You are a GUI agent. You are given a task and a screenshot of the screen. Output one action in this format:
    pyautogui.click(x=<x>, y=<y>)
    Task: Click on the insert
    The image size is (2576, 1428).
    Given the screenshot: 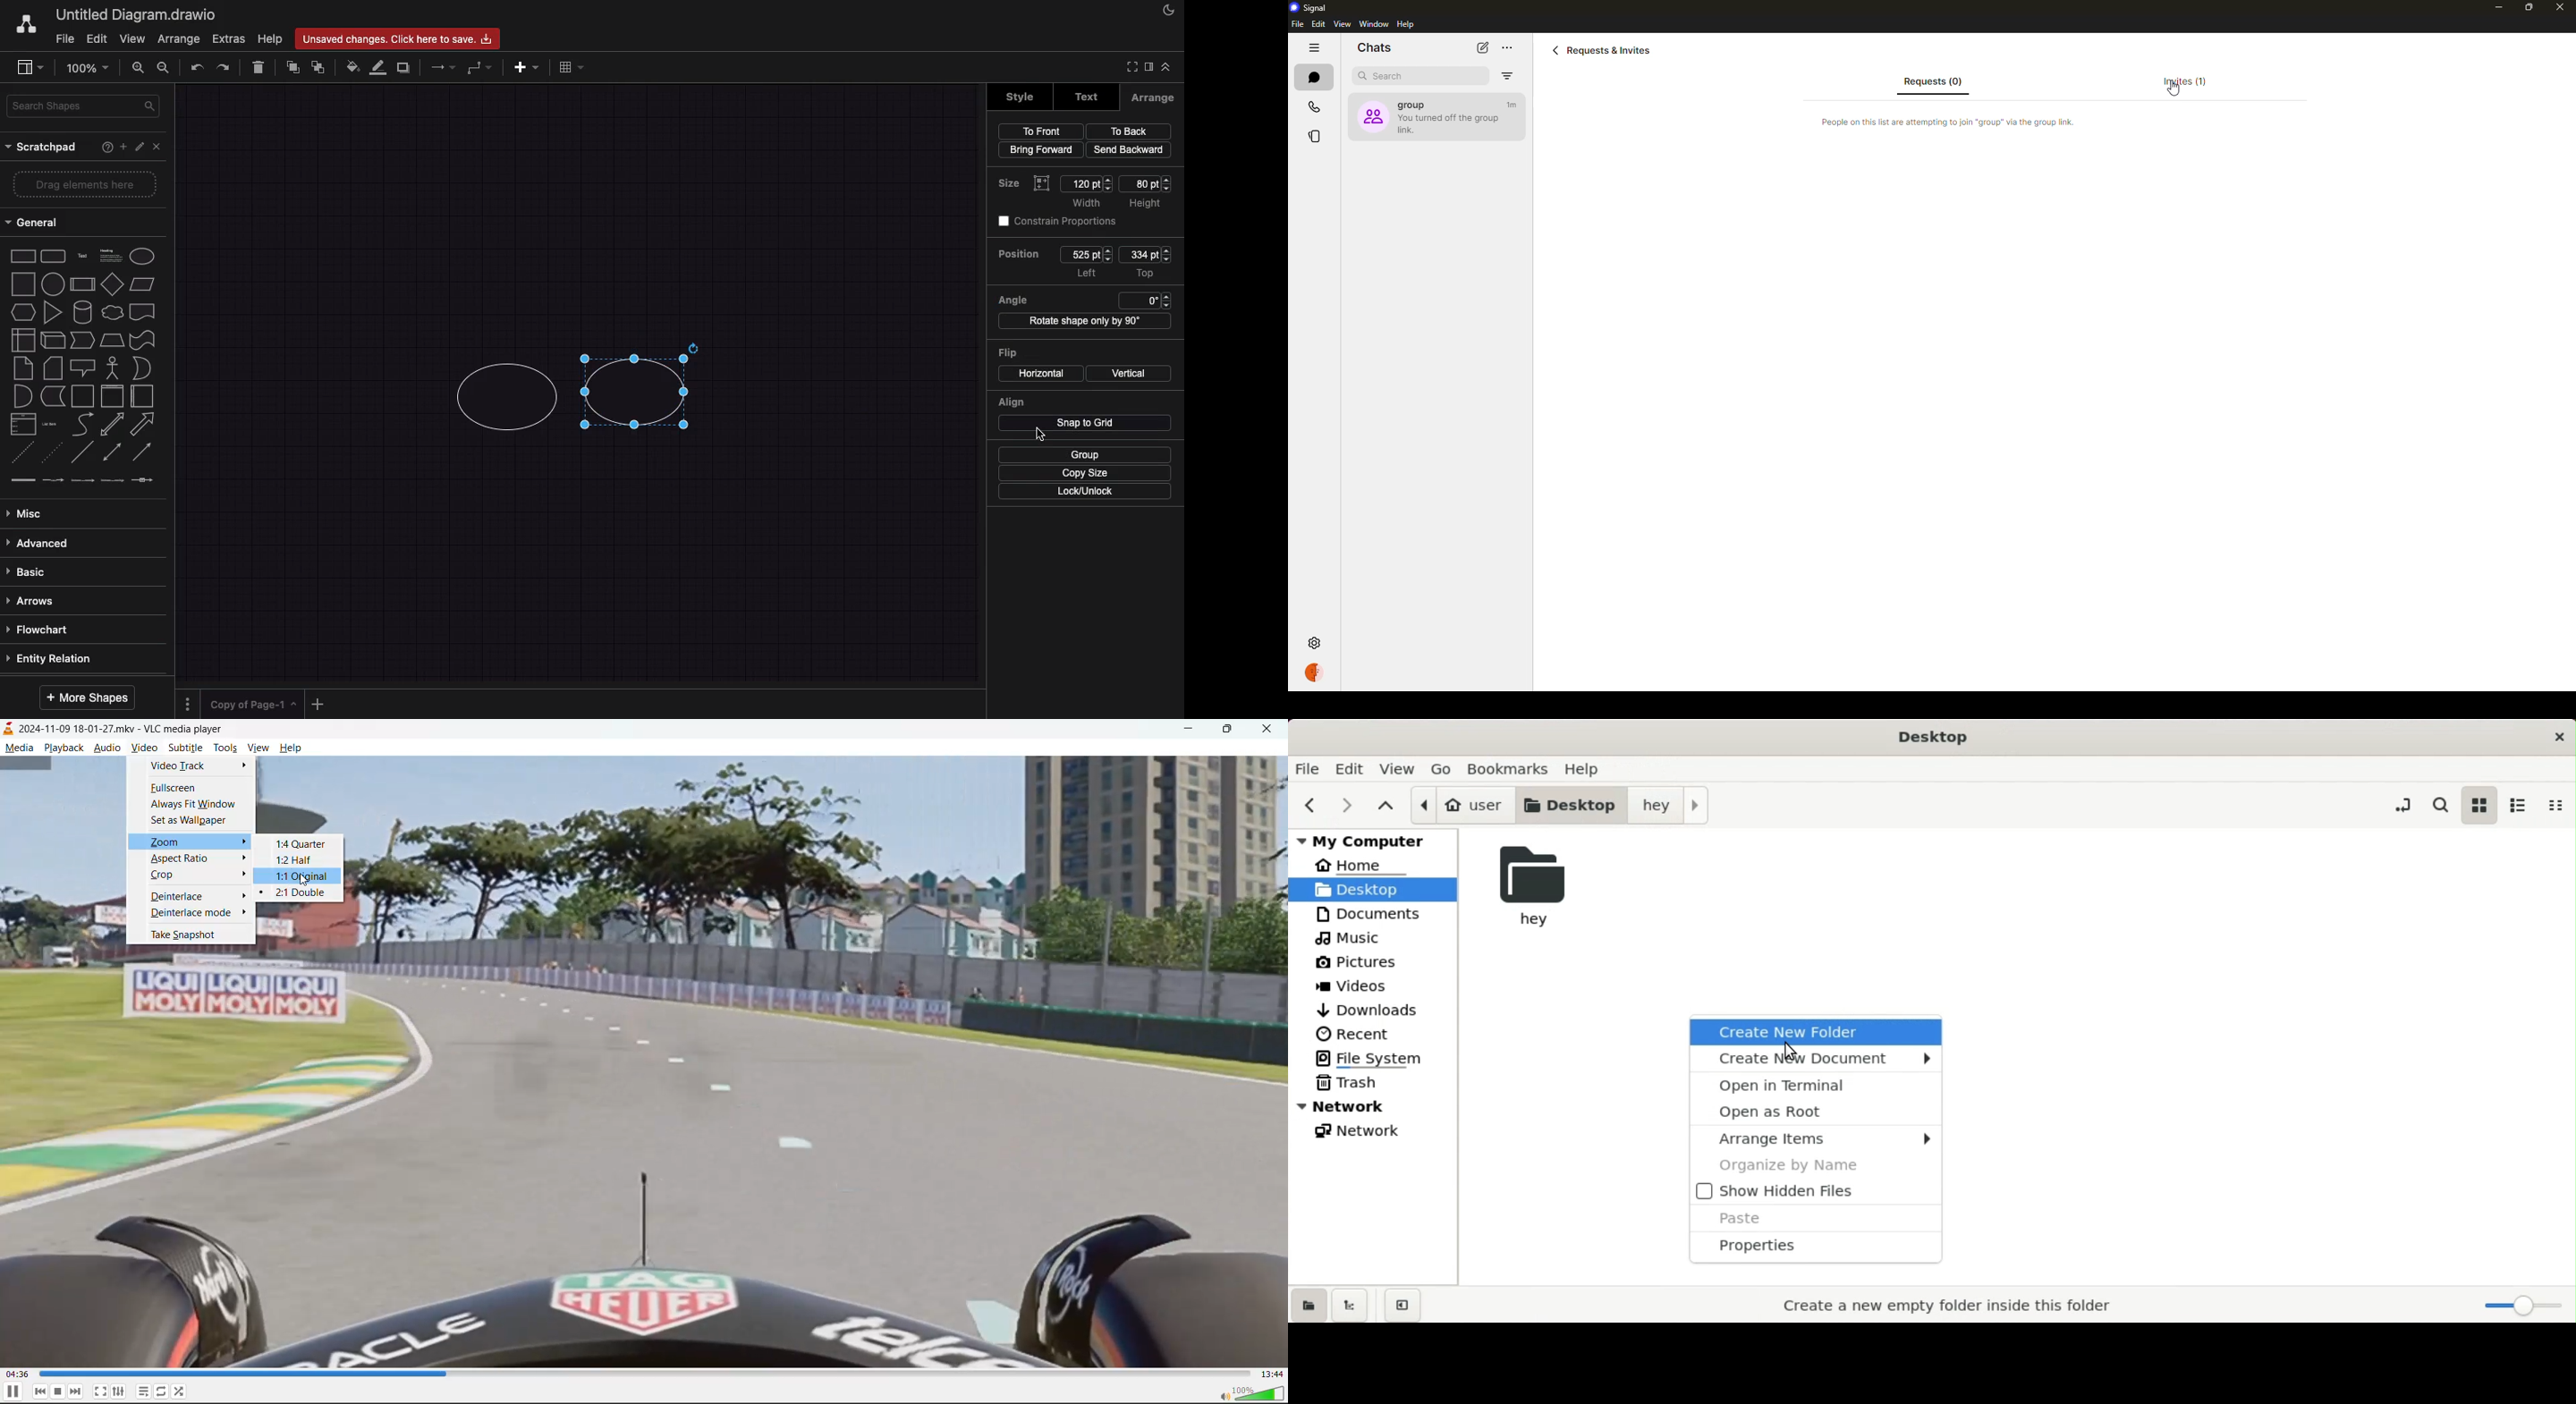 What is the action you would take?
    pyautogui.click(x=527, y=67)
    